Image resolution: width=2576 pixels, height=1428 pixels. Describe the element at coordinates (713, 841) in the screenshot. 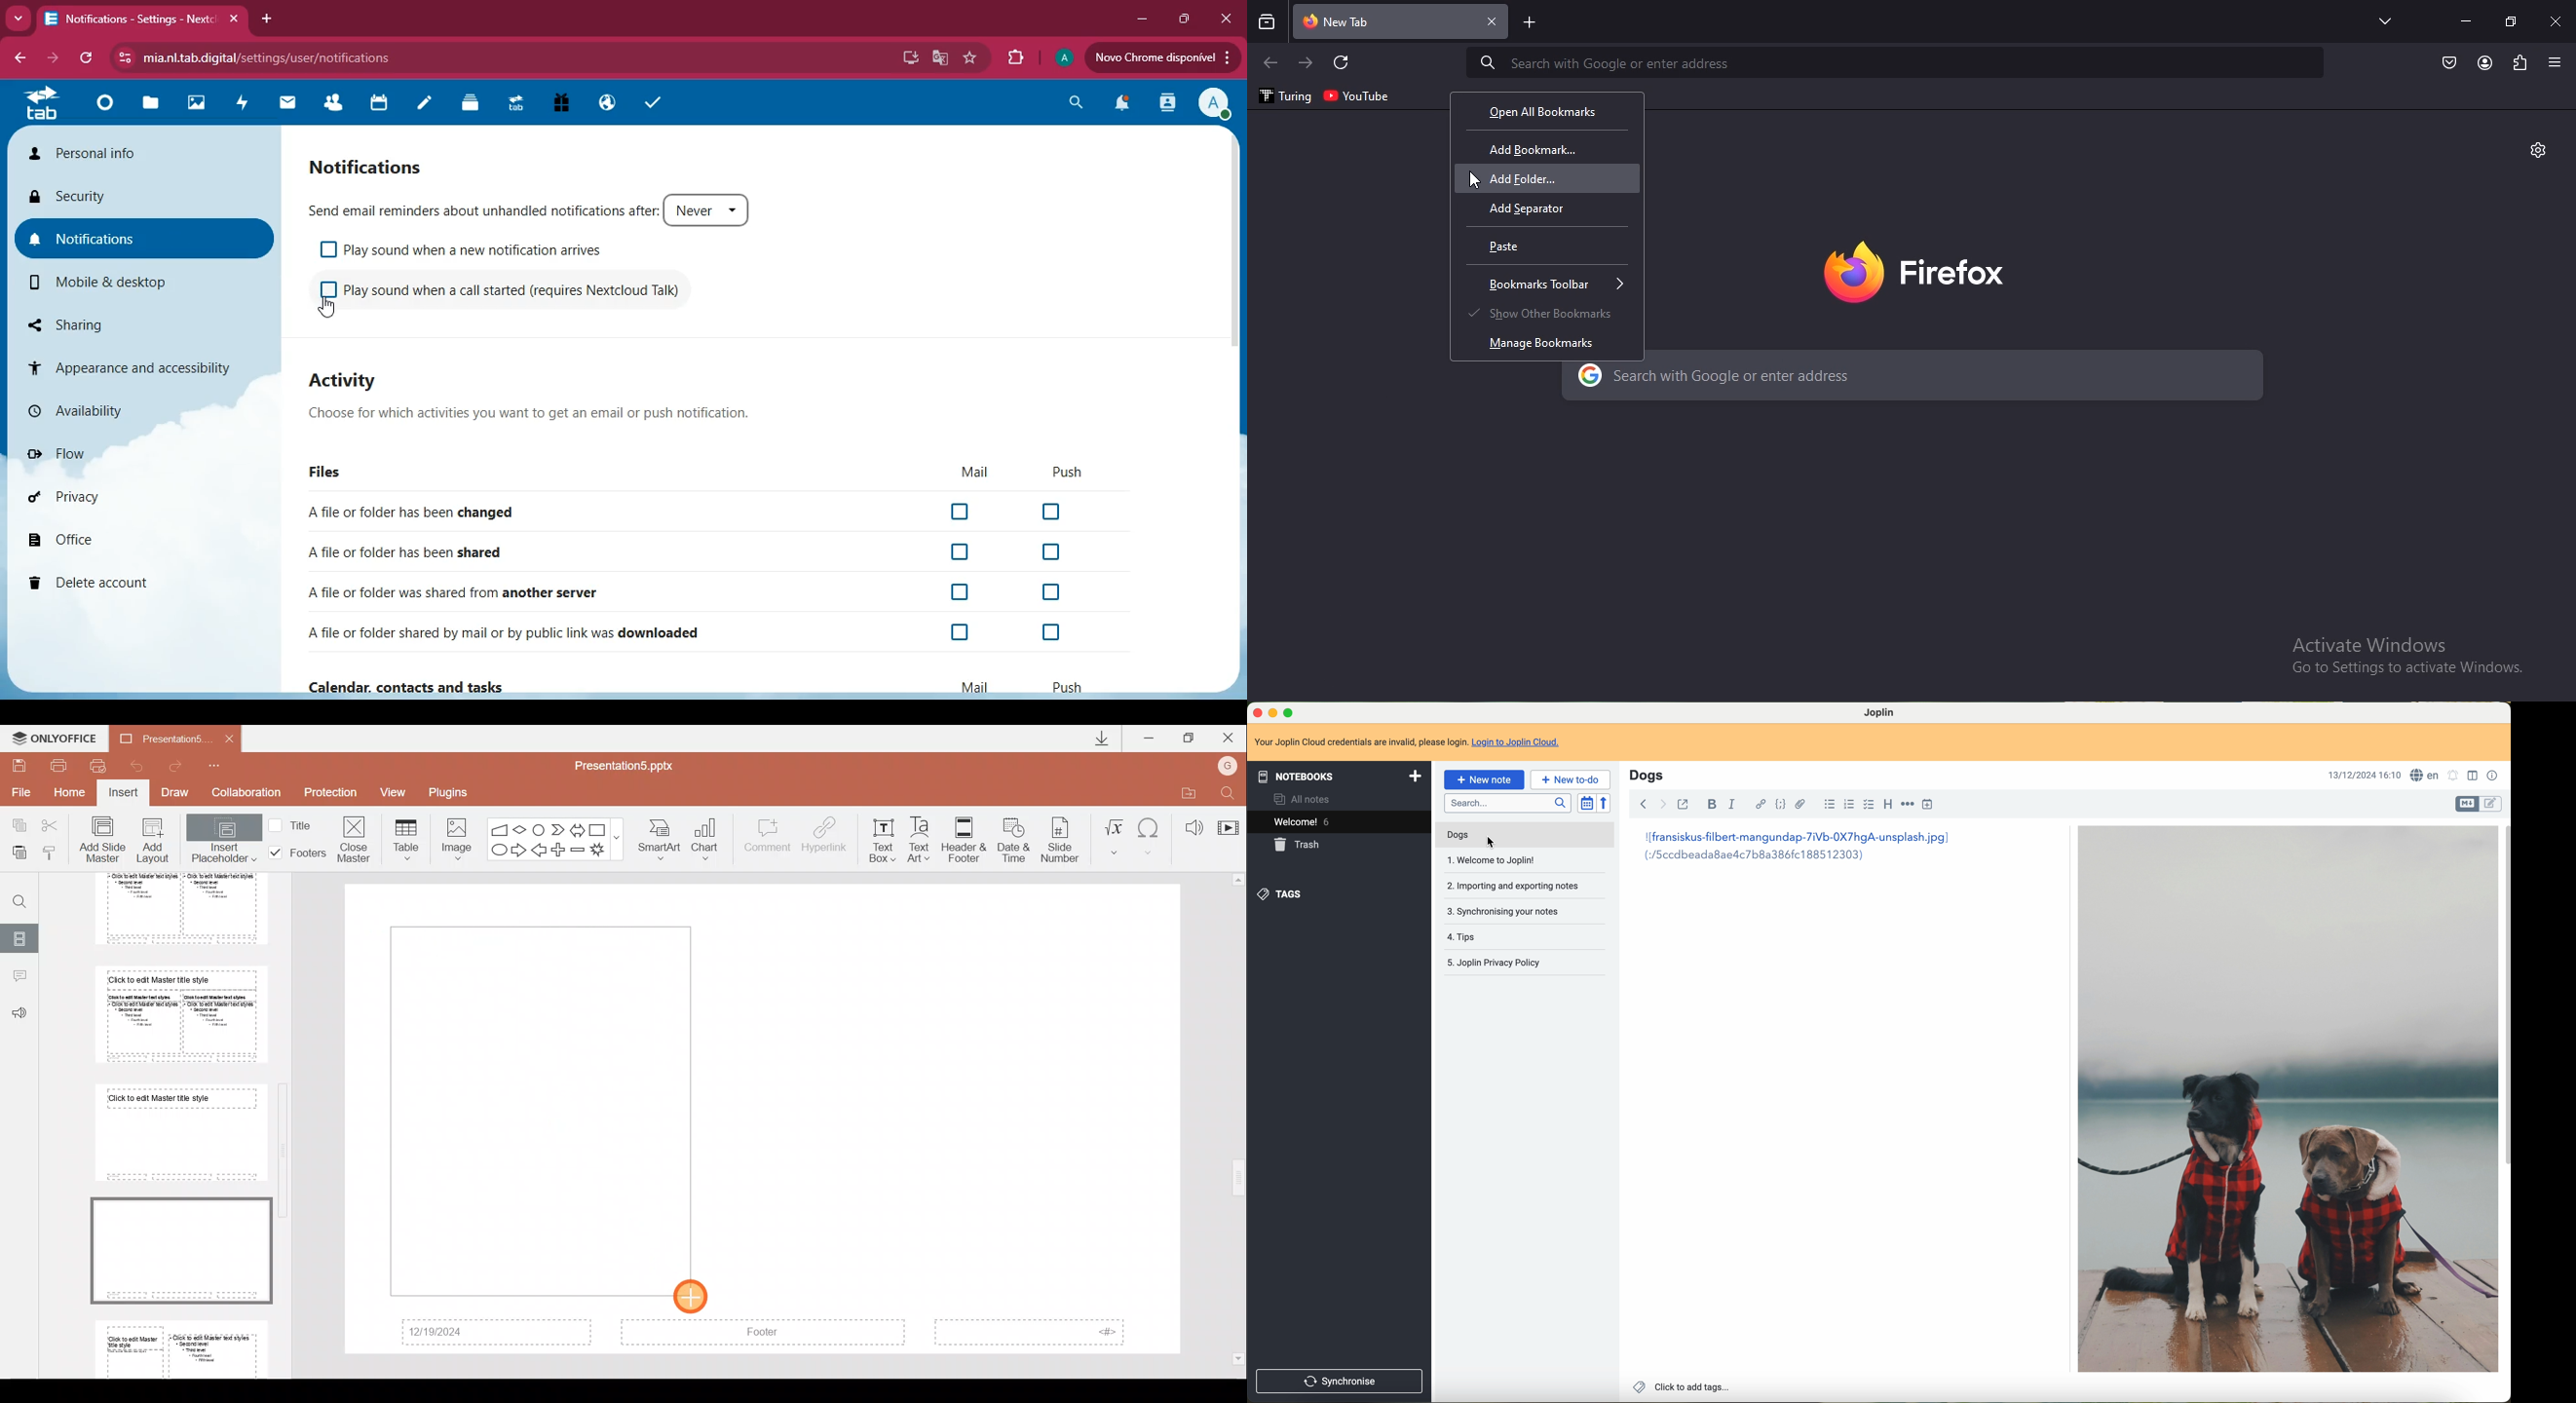

I see `Chart` at that location.